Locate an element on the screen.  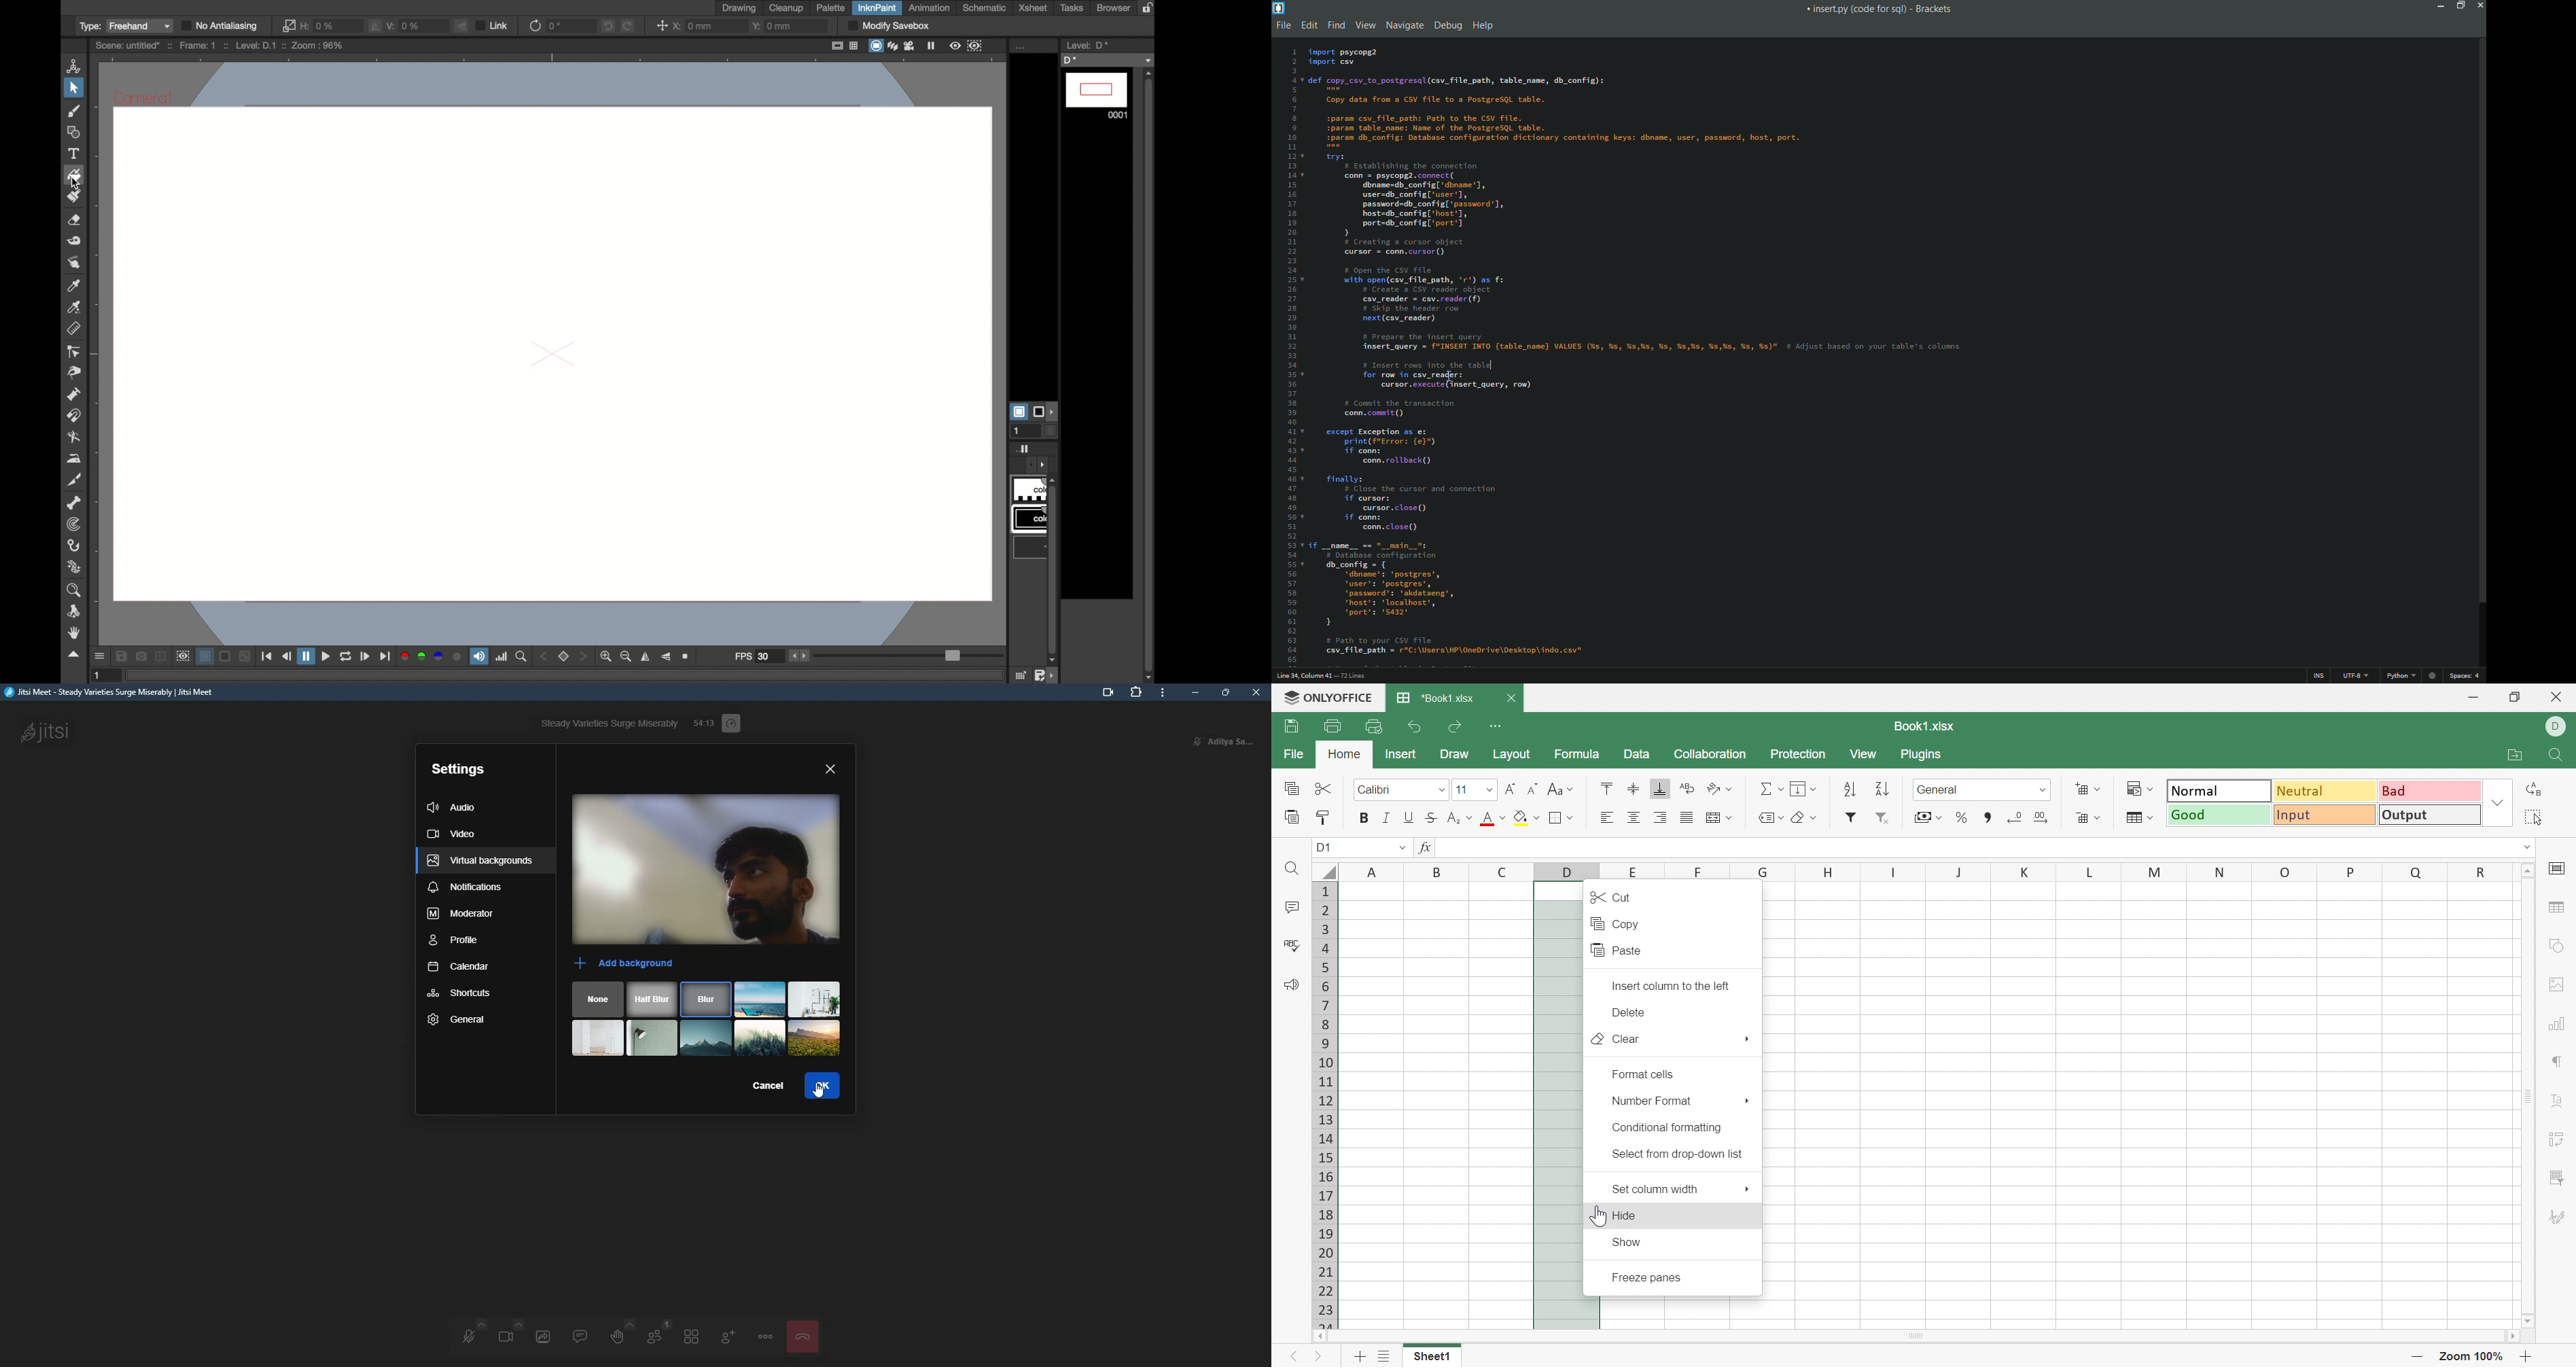
Undo is located at coordinates (1417, 726).